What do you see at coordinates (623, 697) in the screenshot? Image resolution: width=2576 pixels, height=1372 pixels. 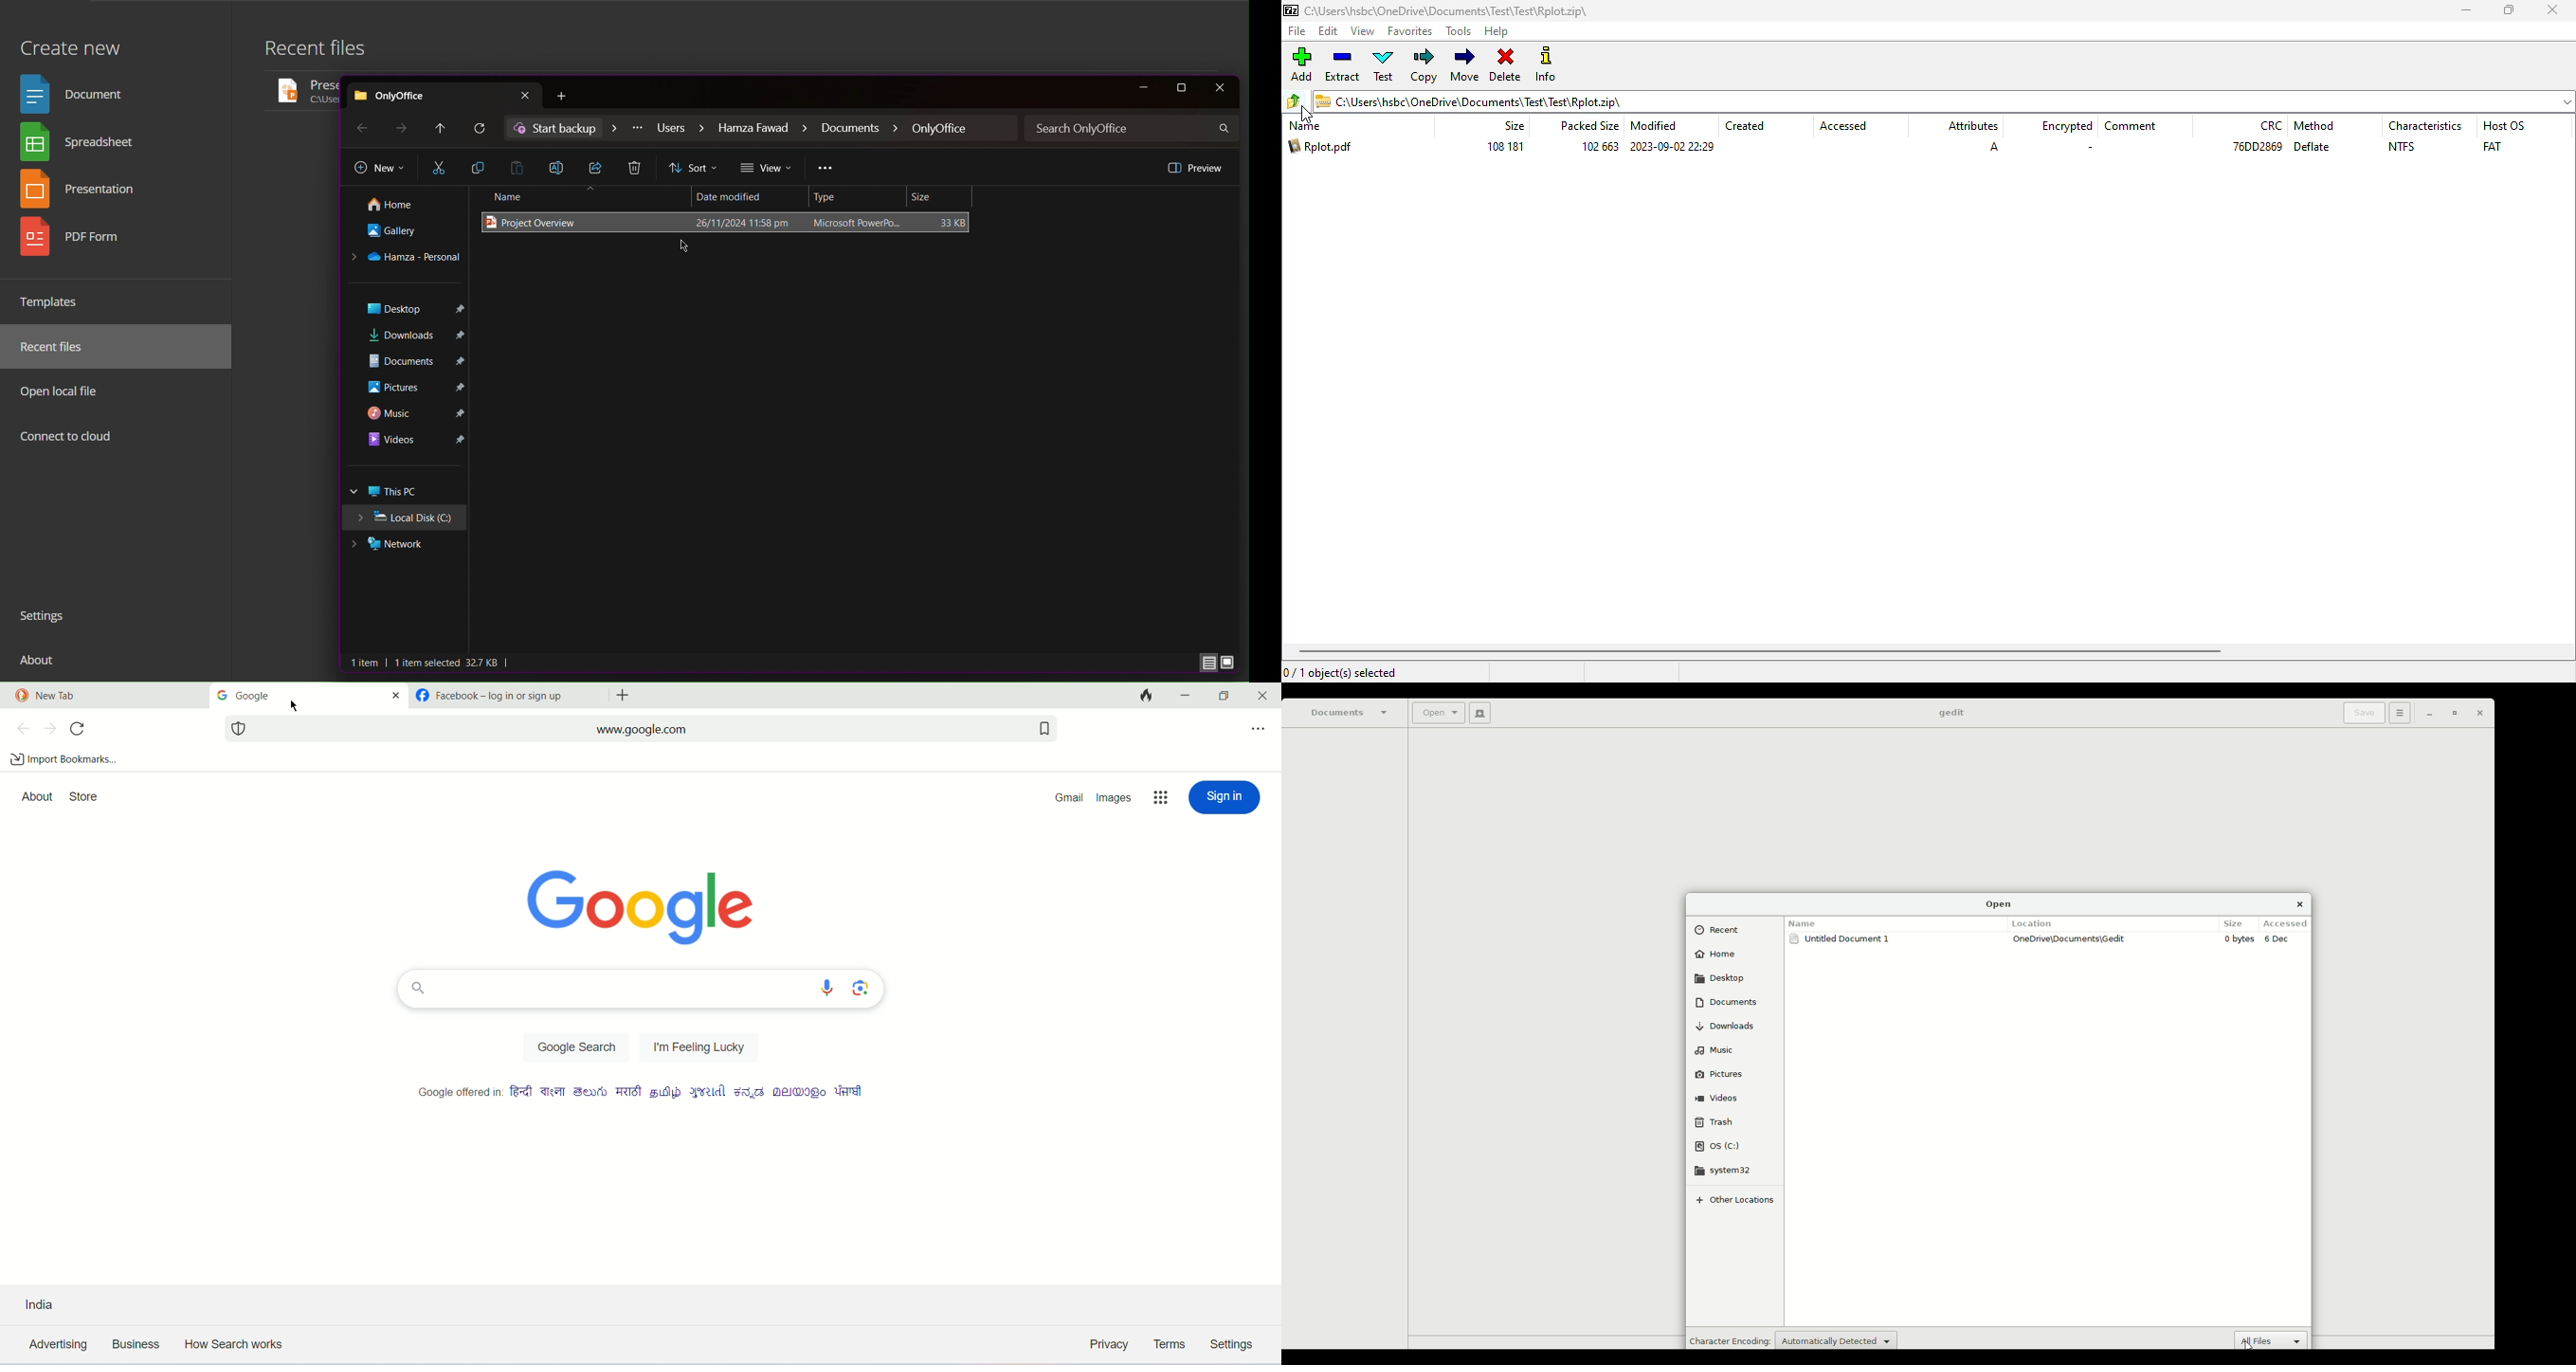 I see `add tabs` at bounding box center [623, 697].